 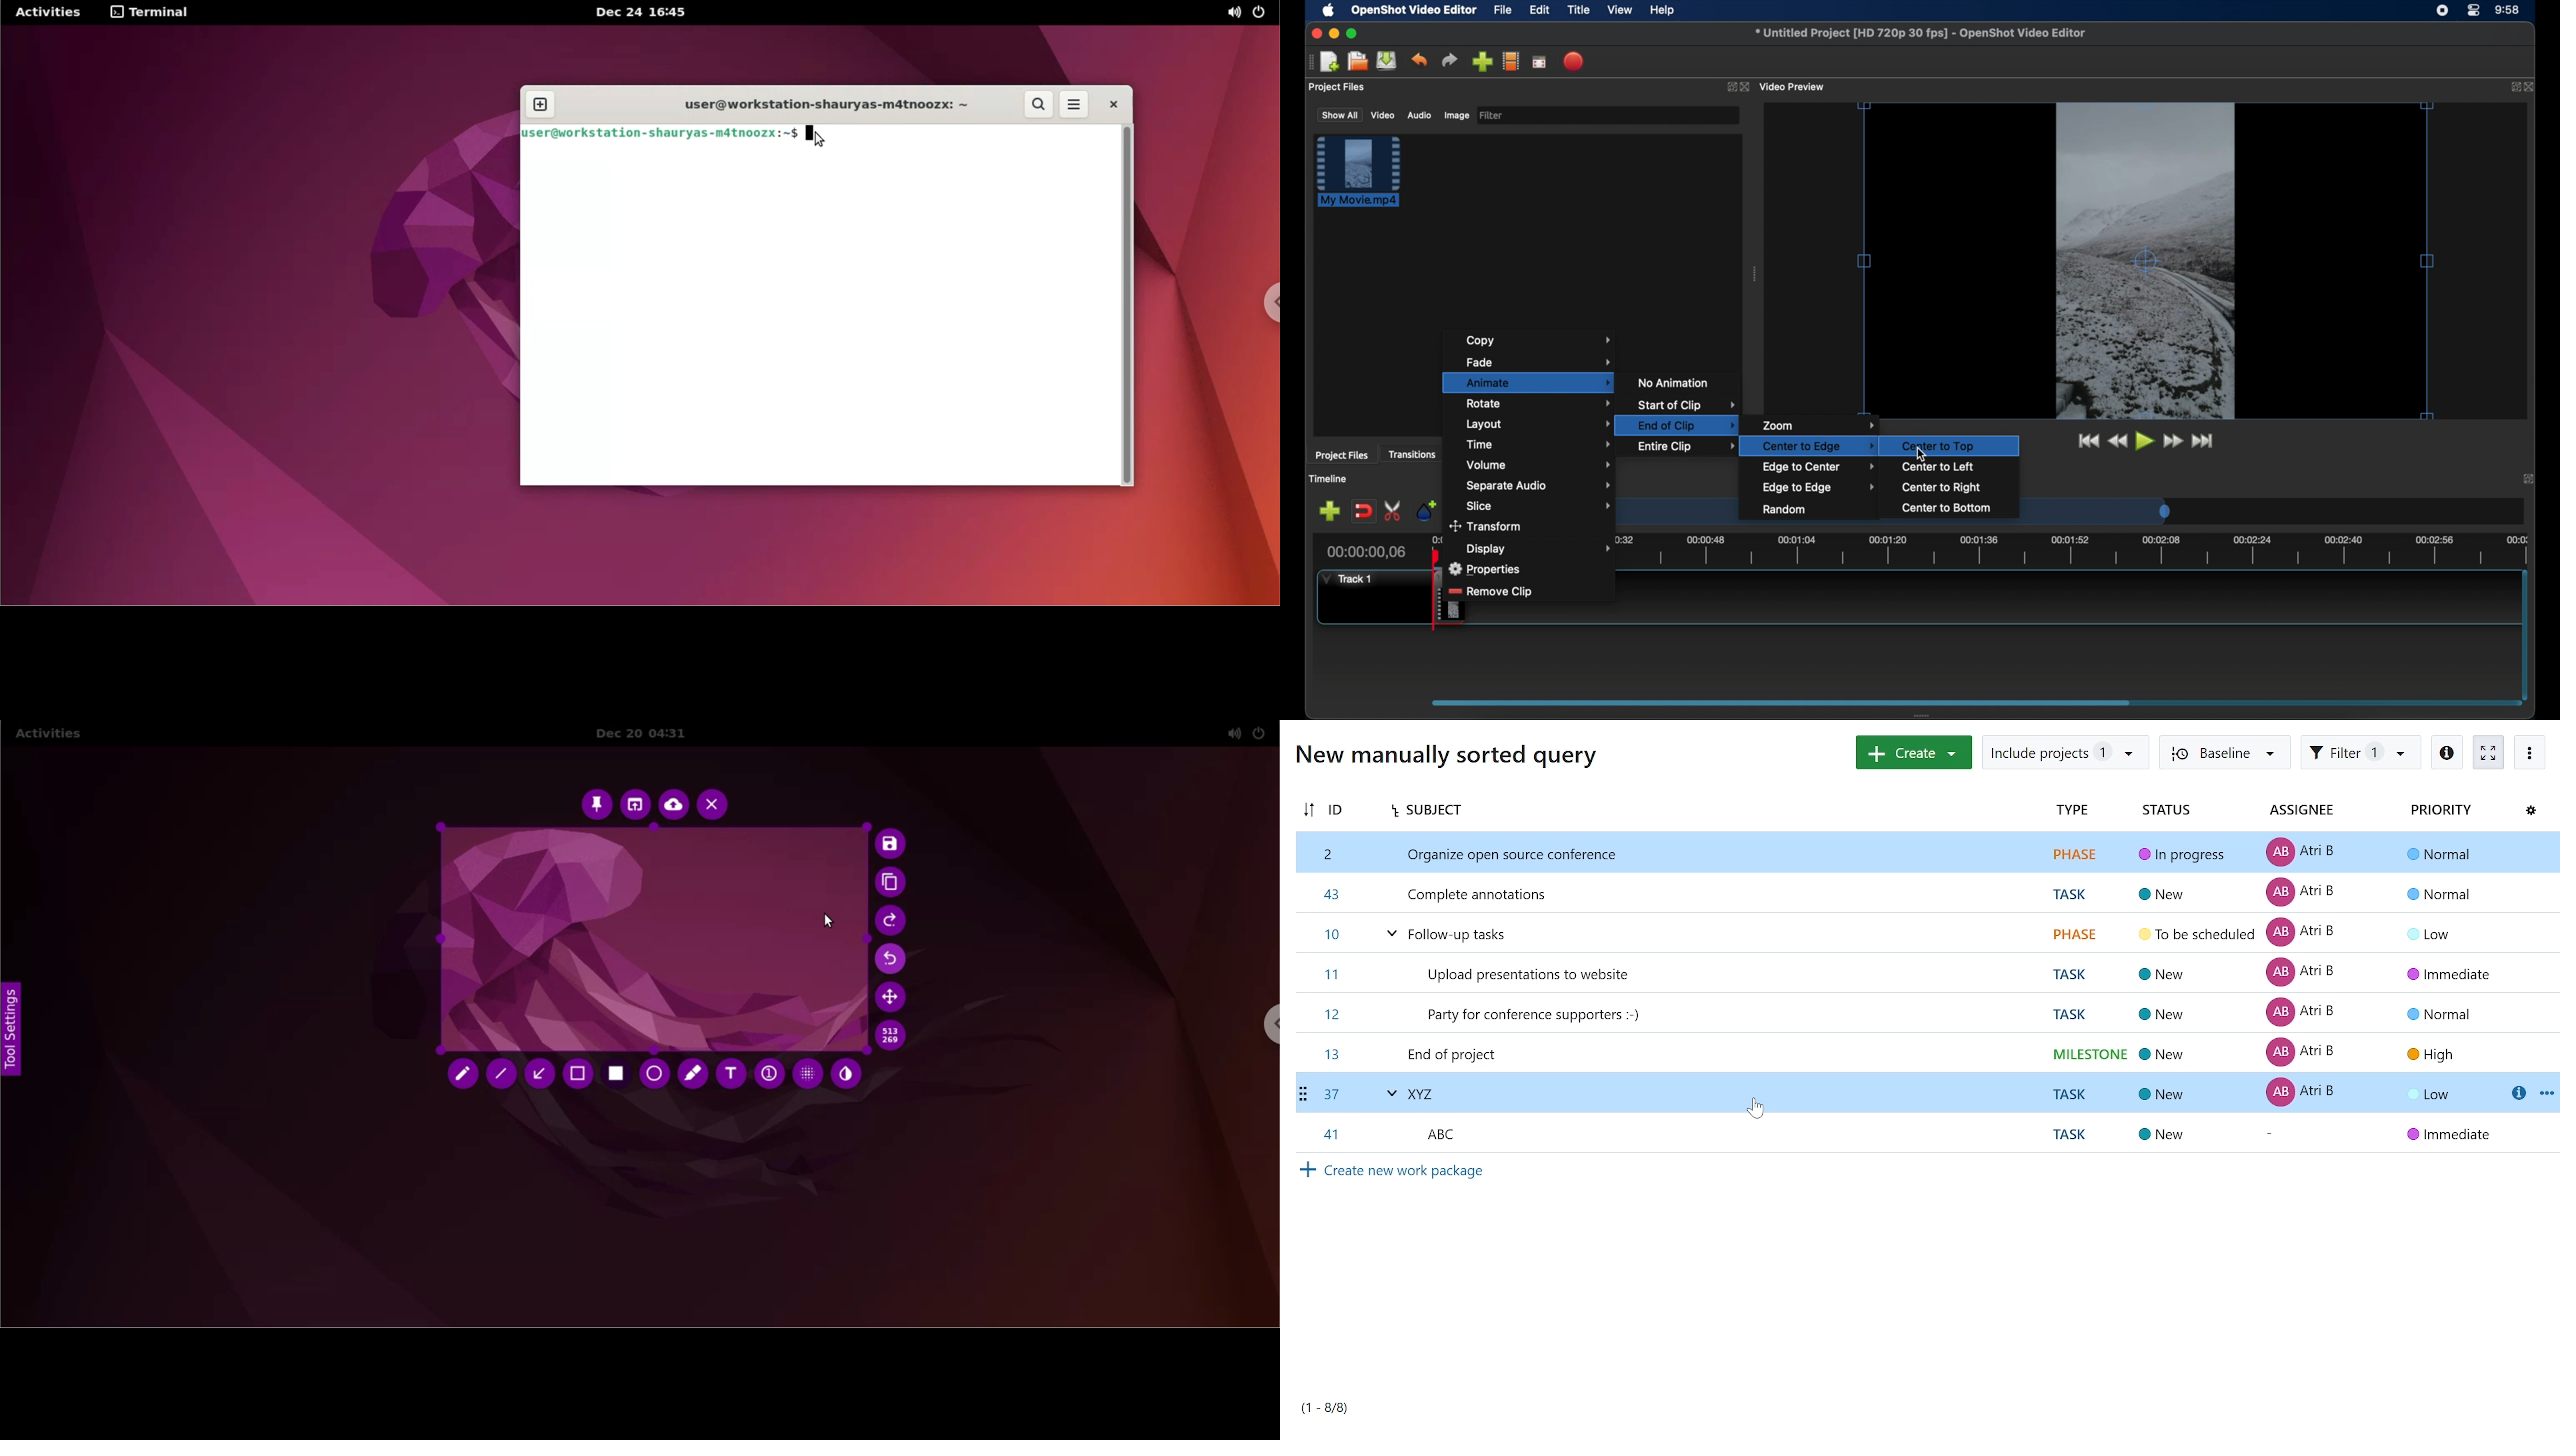 What do you see at coordinates (1747, 87) in the screenshot?
I see `close` at bounding box center [1747, 87].